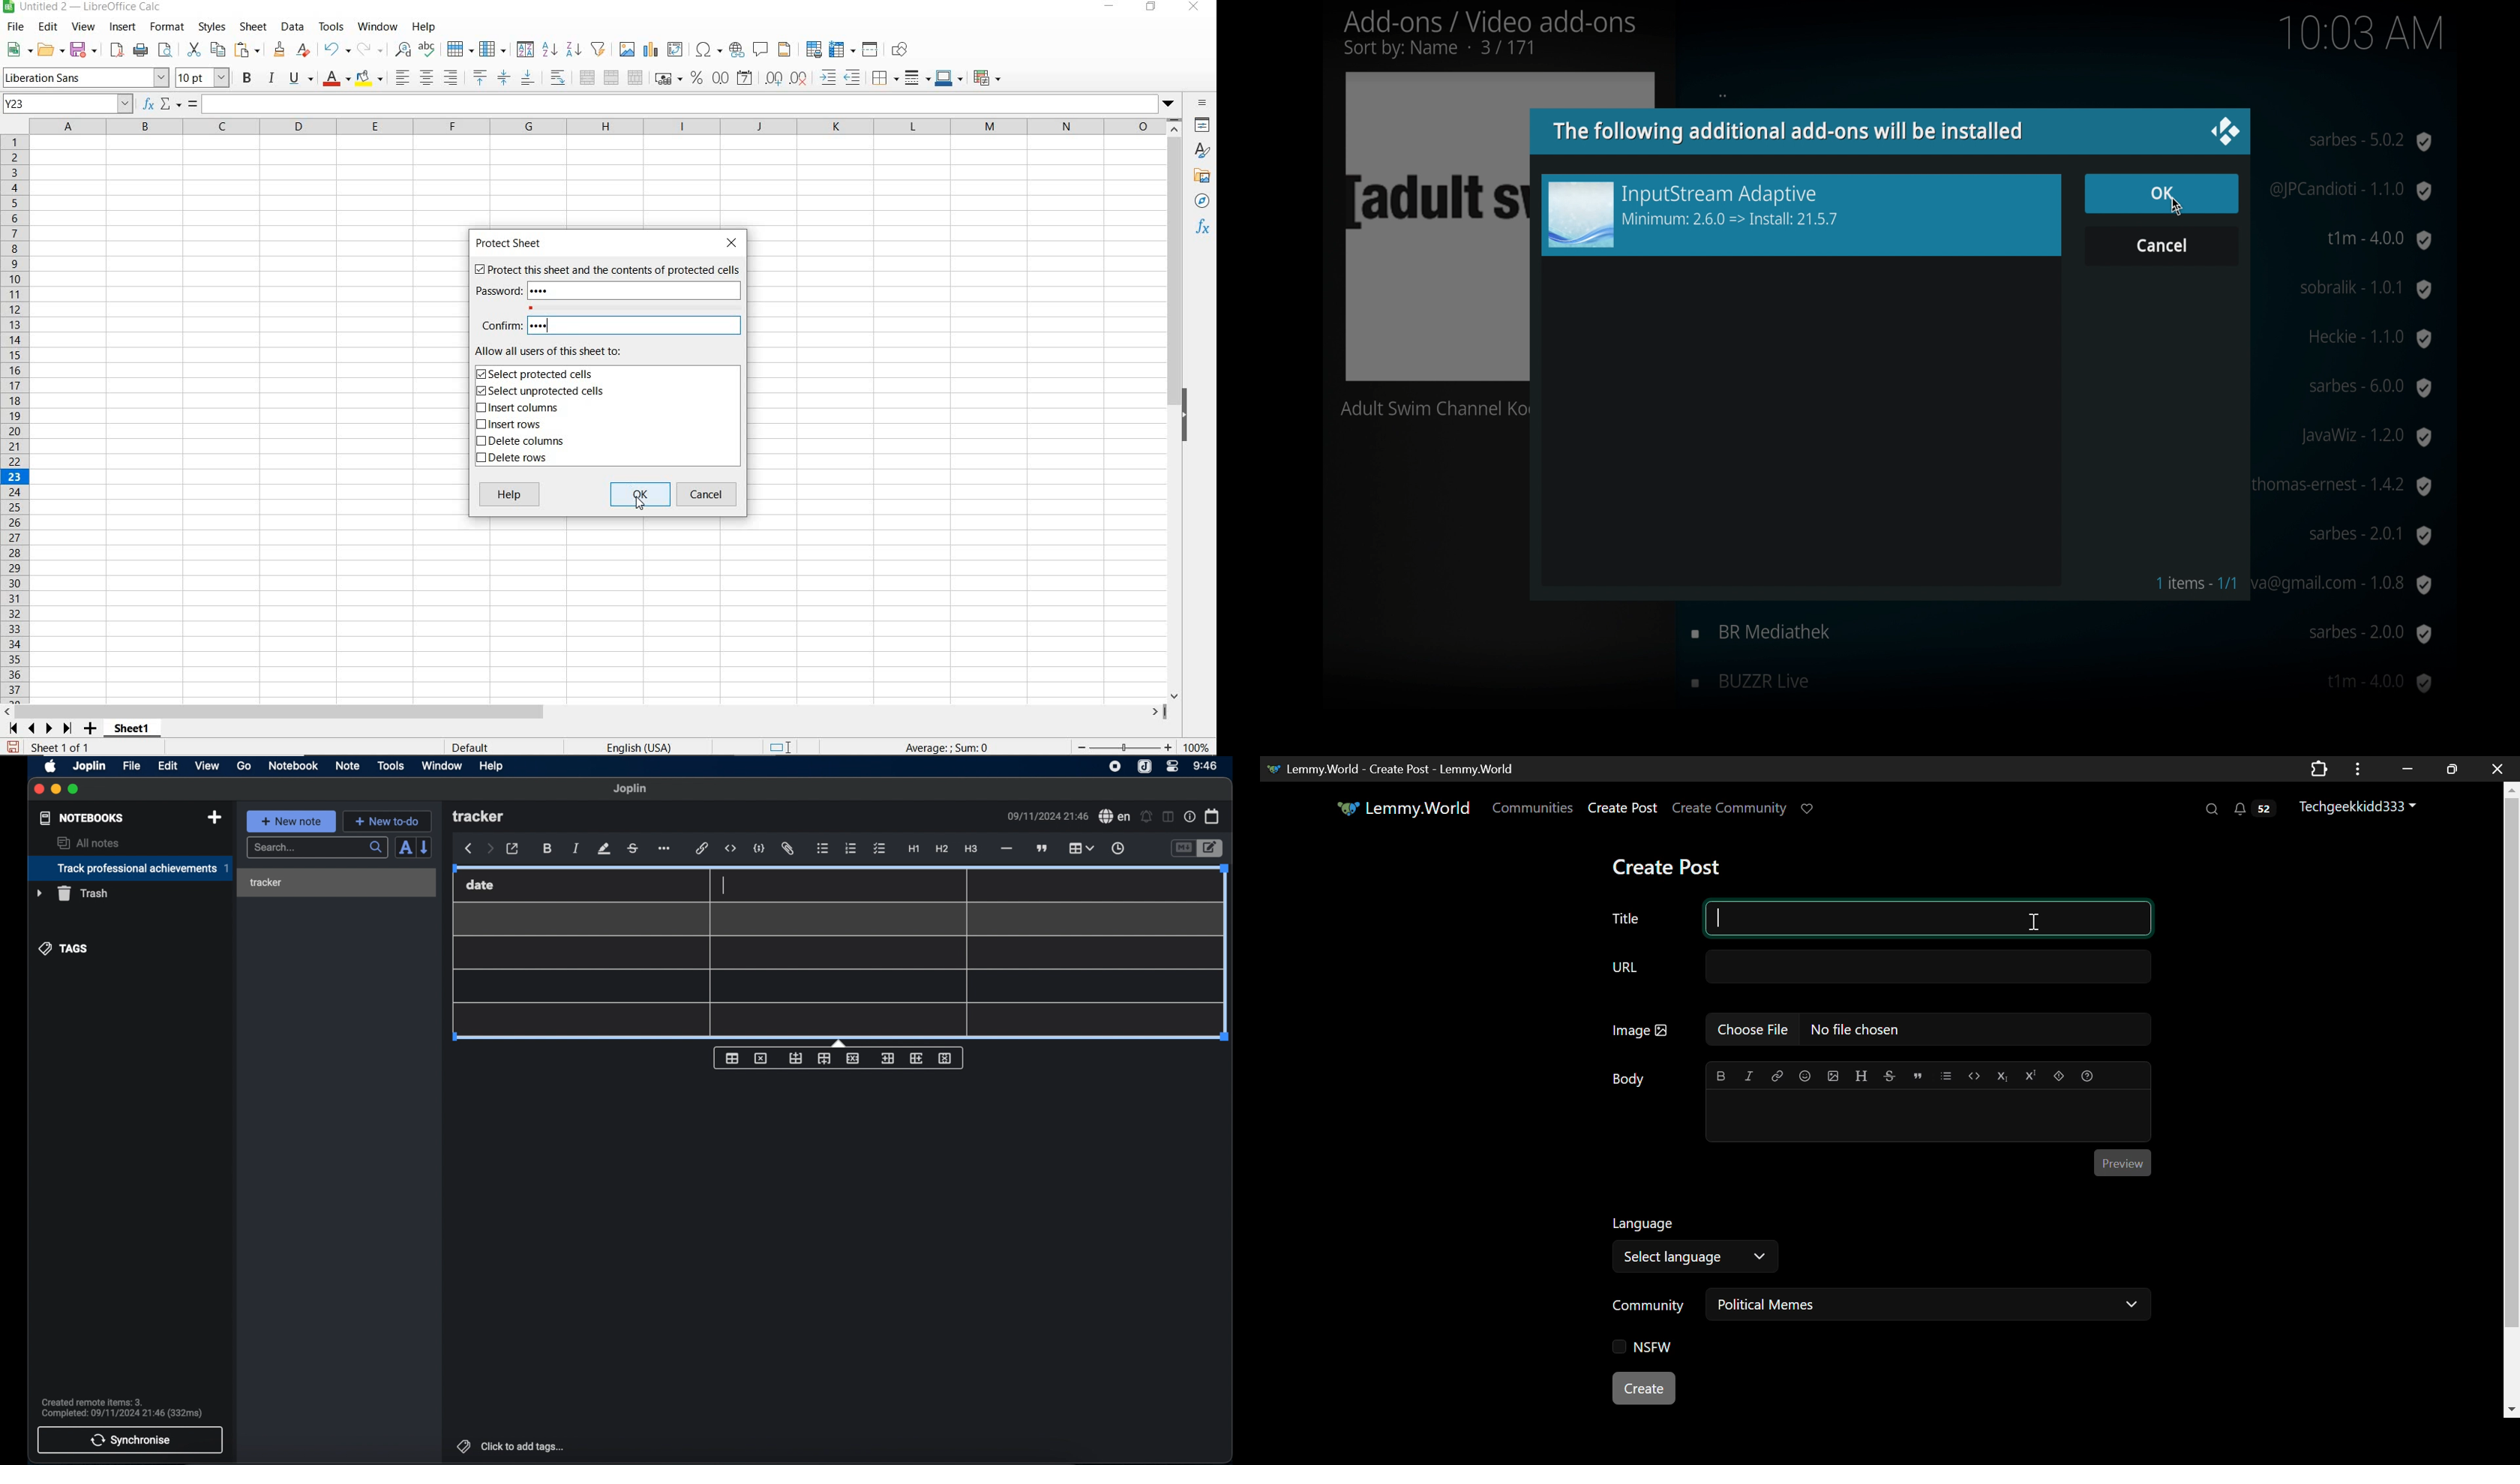  What do you see at coordinates (2338, 290) in the screenshot?
I see `sobralik-1.0.1` at bounding box center [2338, 290].